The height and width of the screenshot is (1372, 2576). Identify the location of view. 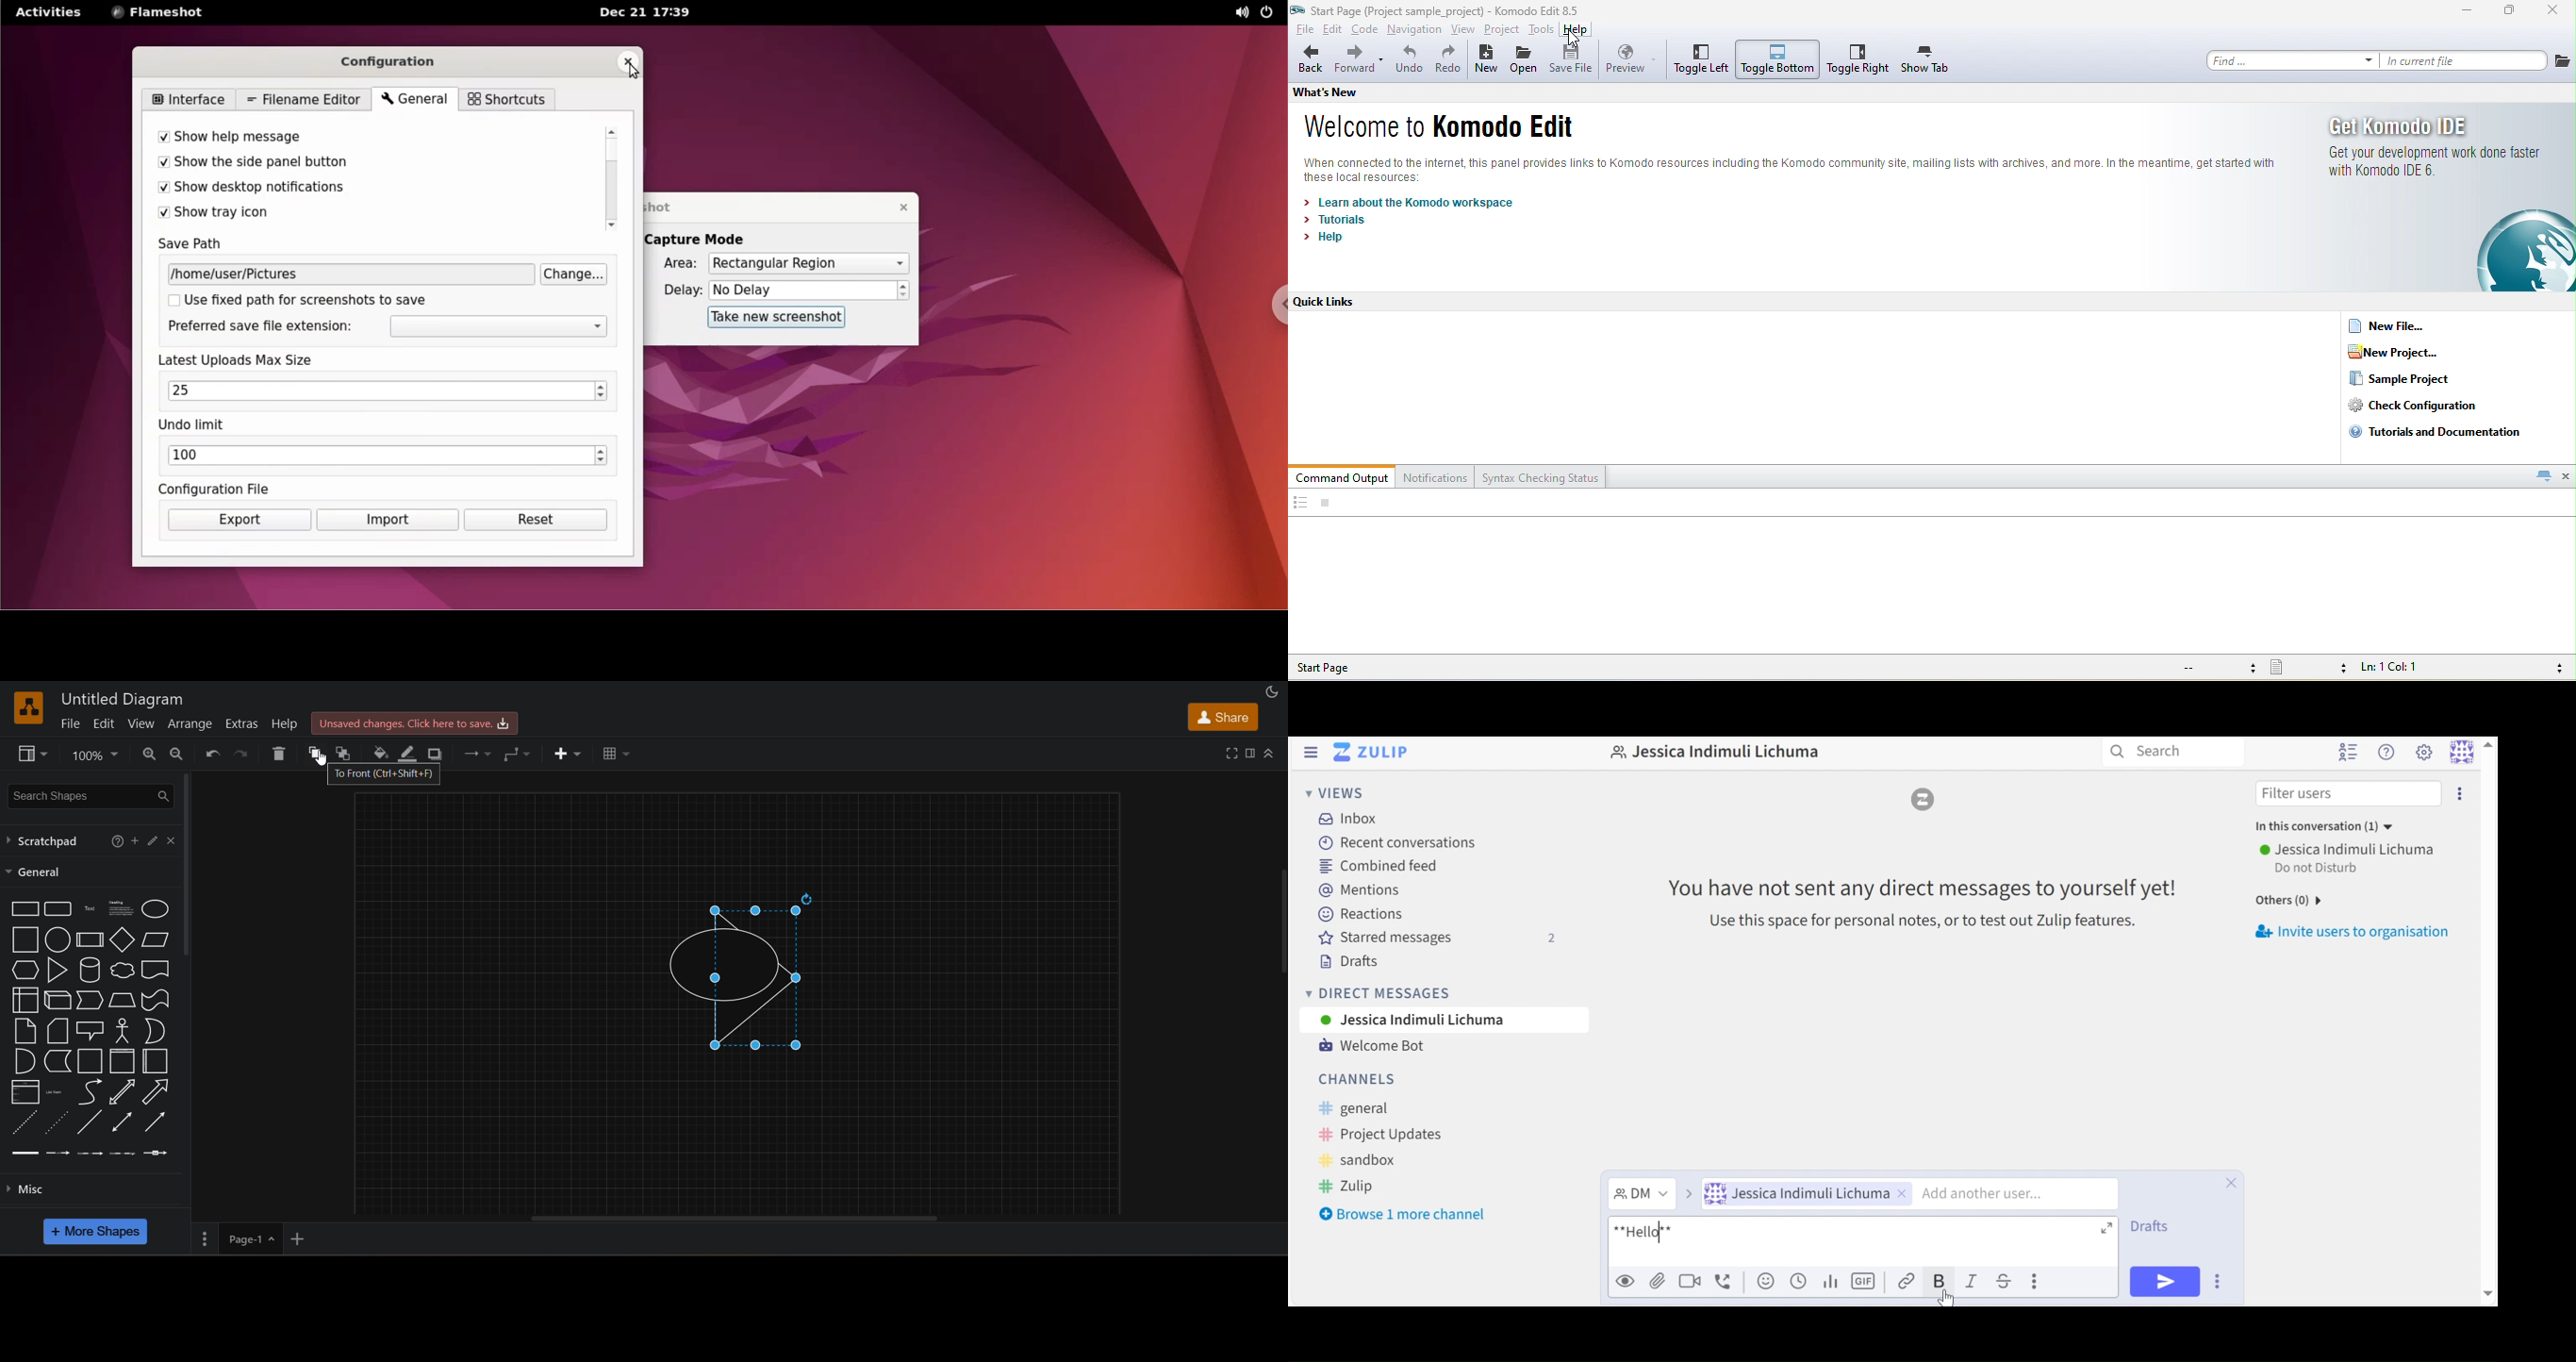
(141, 724).